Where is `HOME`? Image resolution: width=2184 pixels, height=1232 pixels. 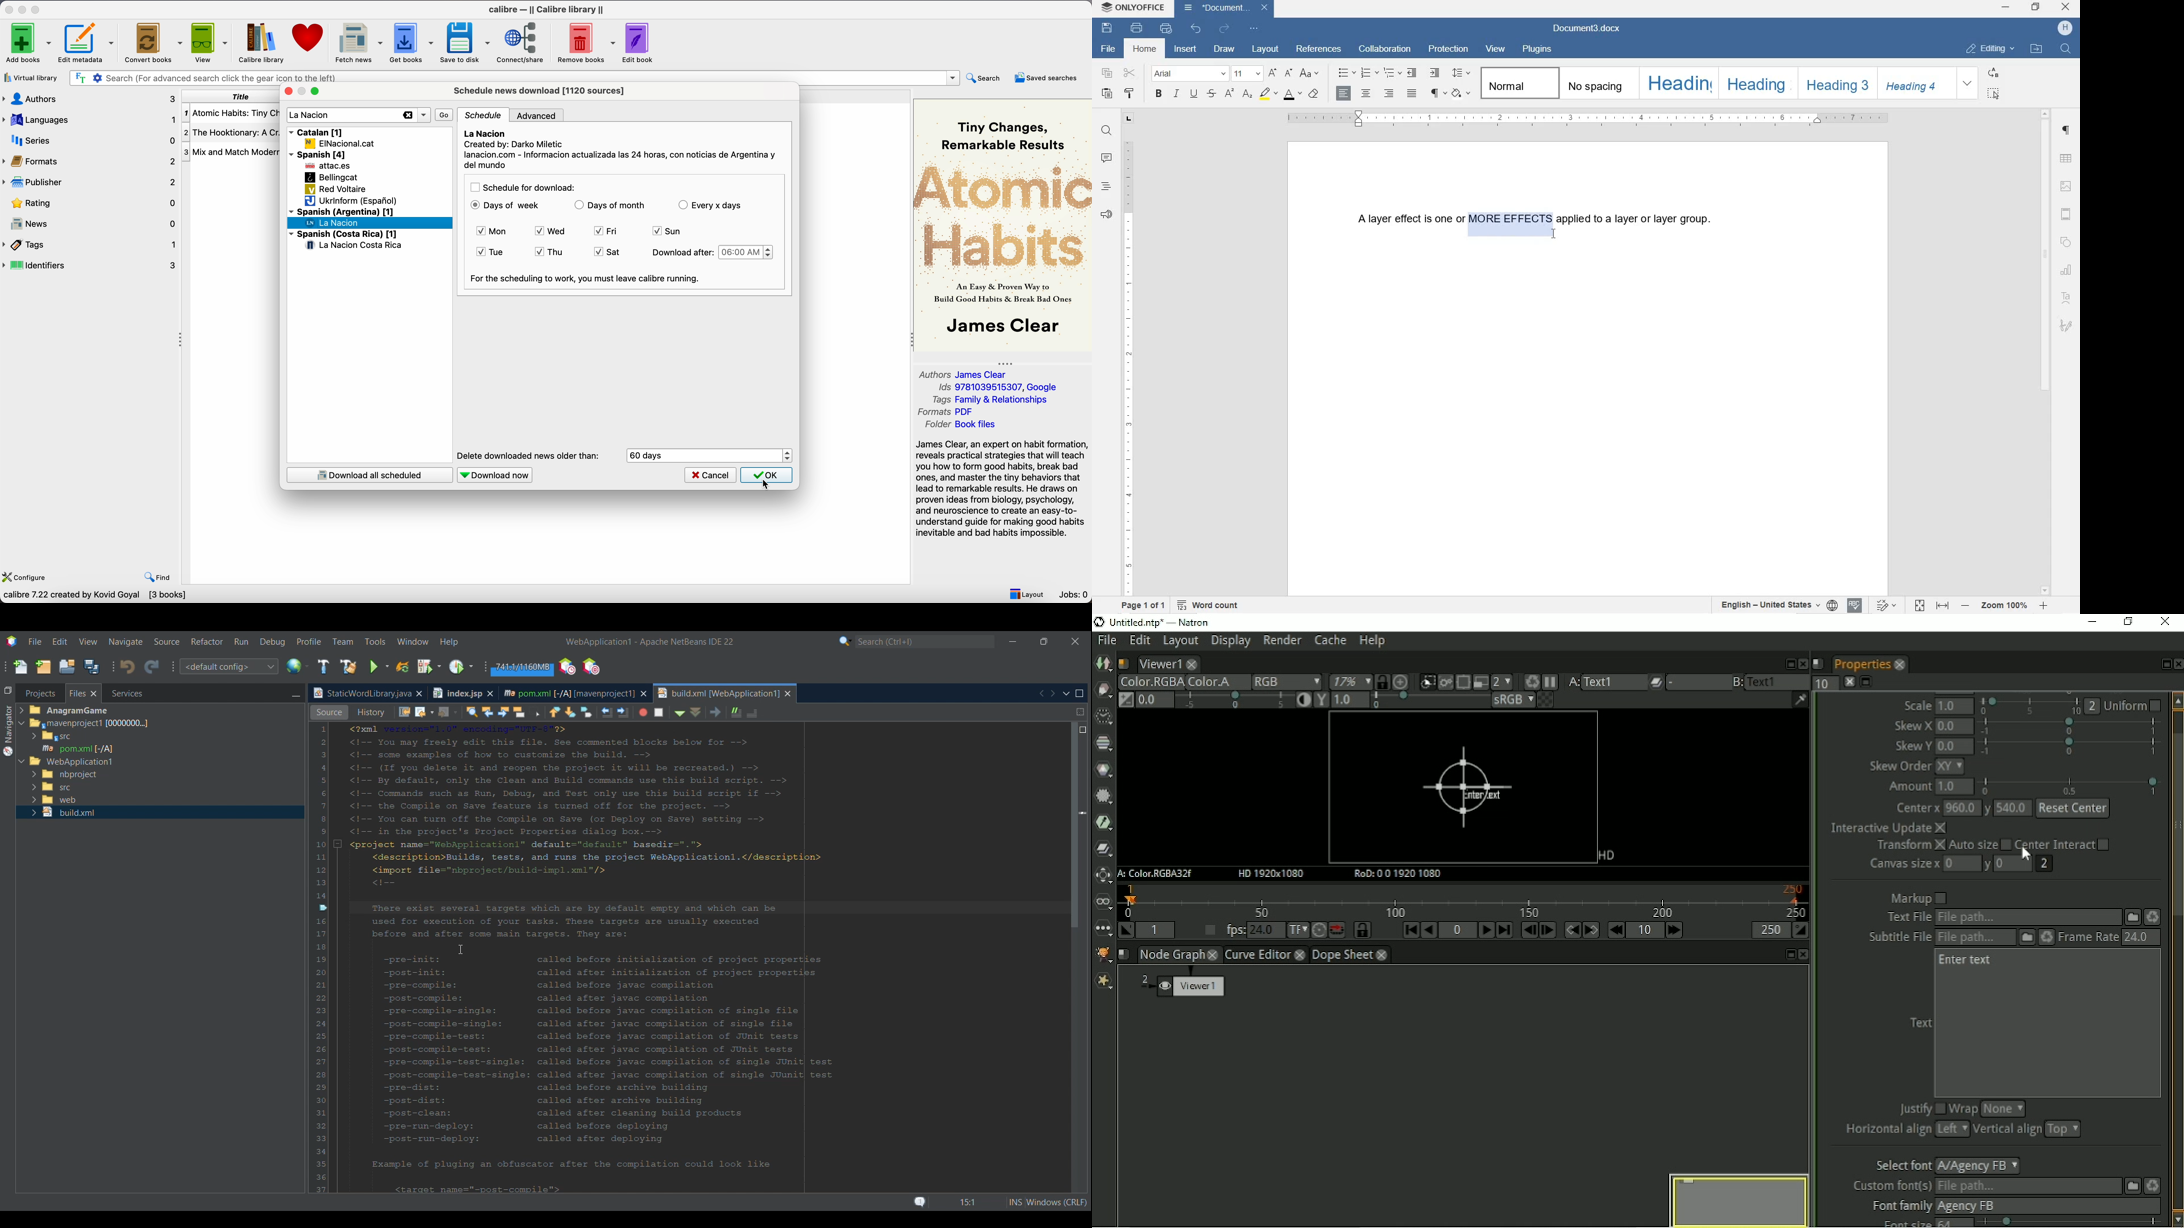
HOME is located at coordinates (1146, 49).